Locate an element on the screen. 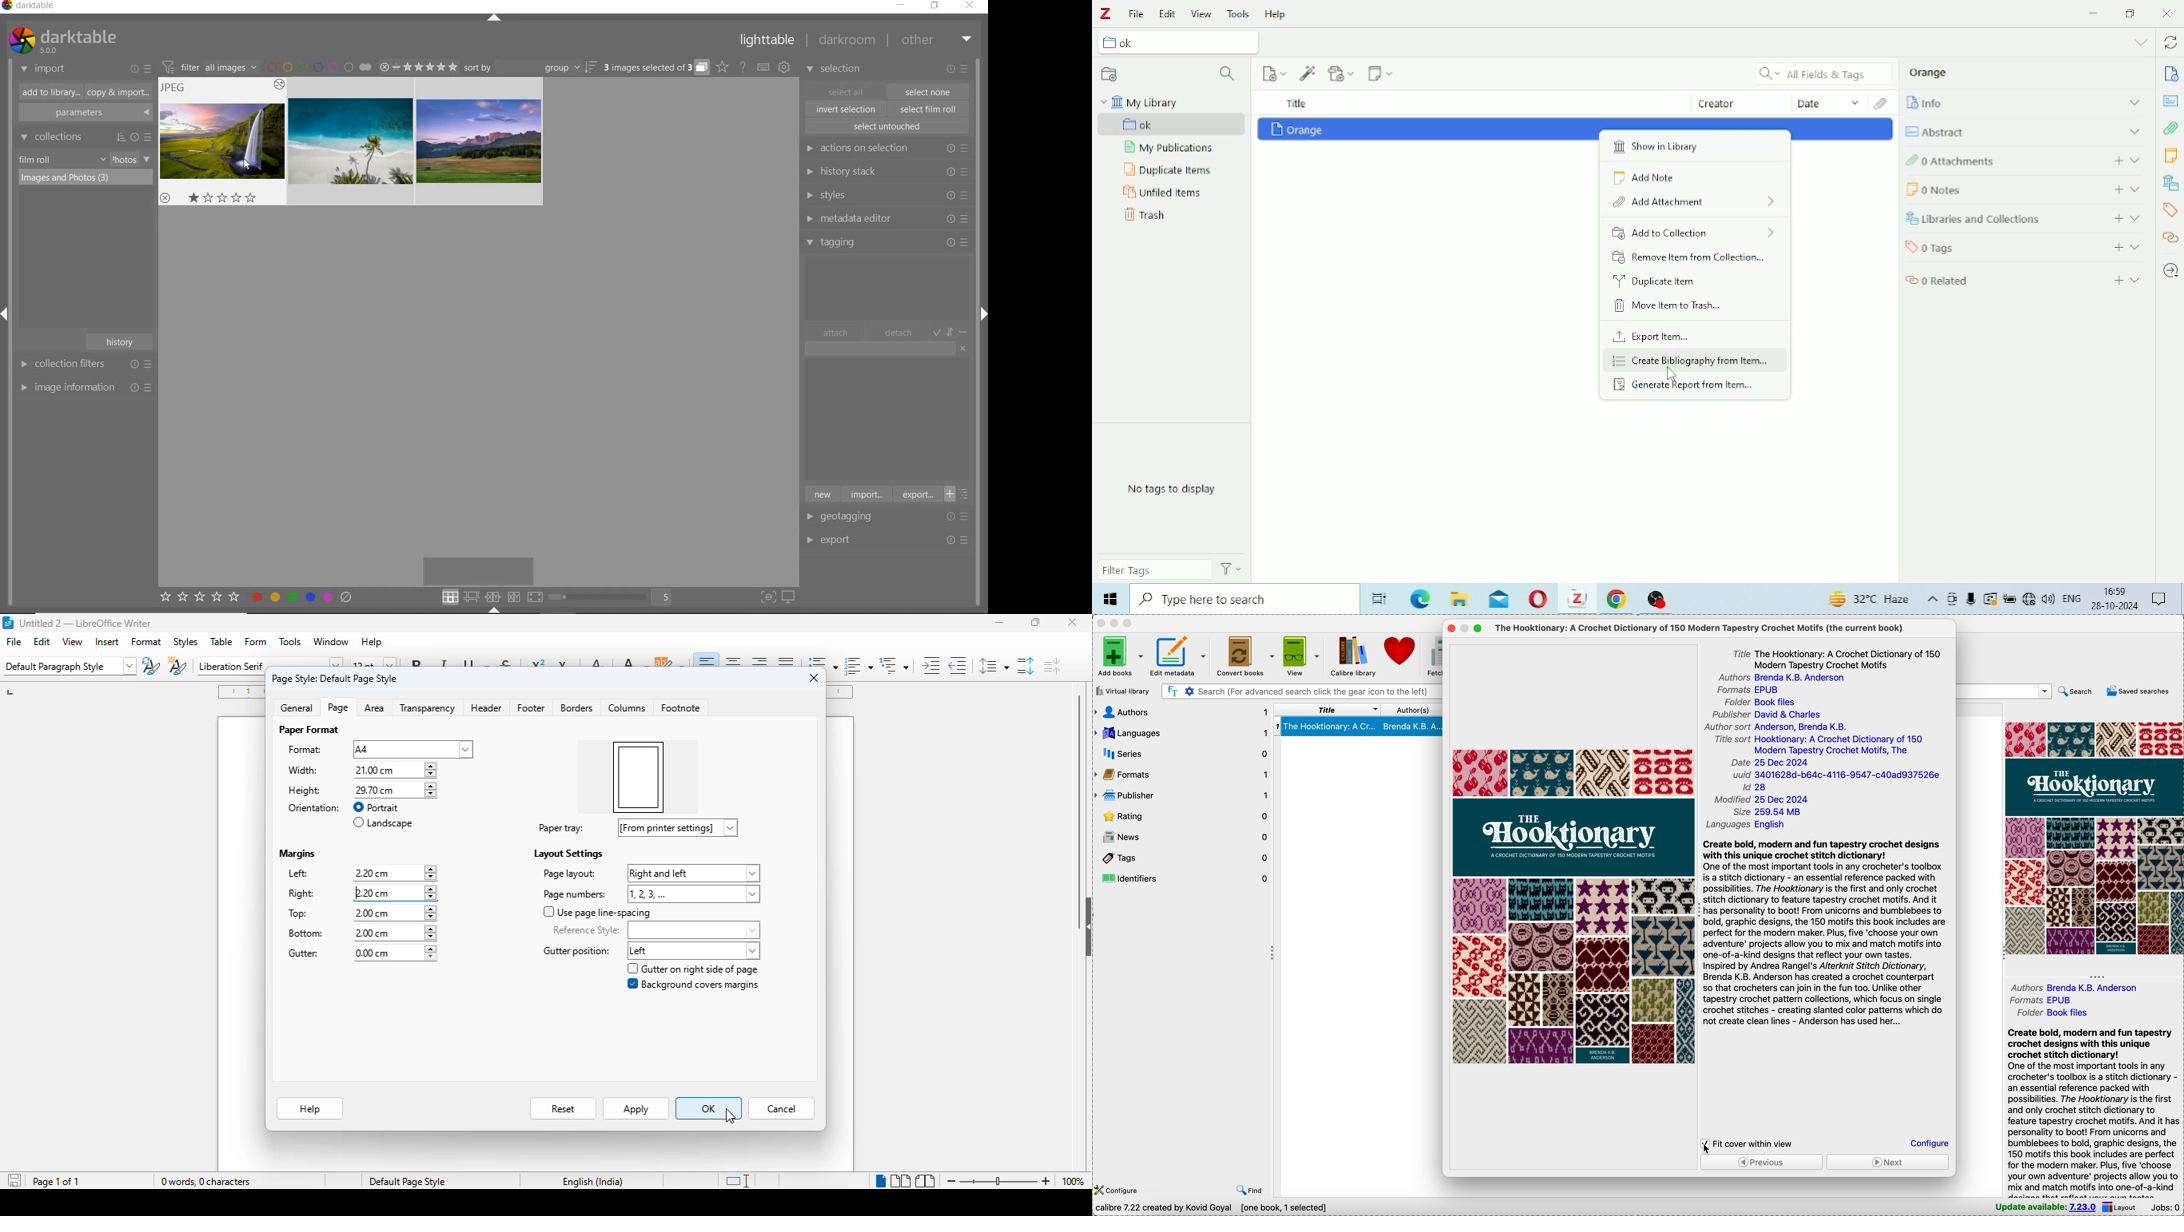  range ratings of selected images is located at coordinates (418, 65).